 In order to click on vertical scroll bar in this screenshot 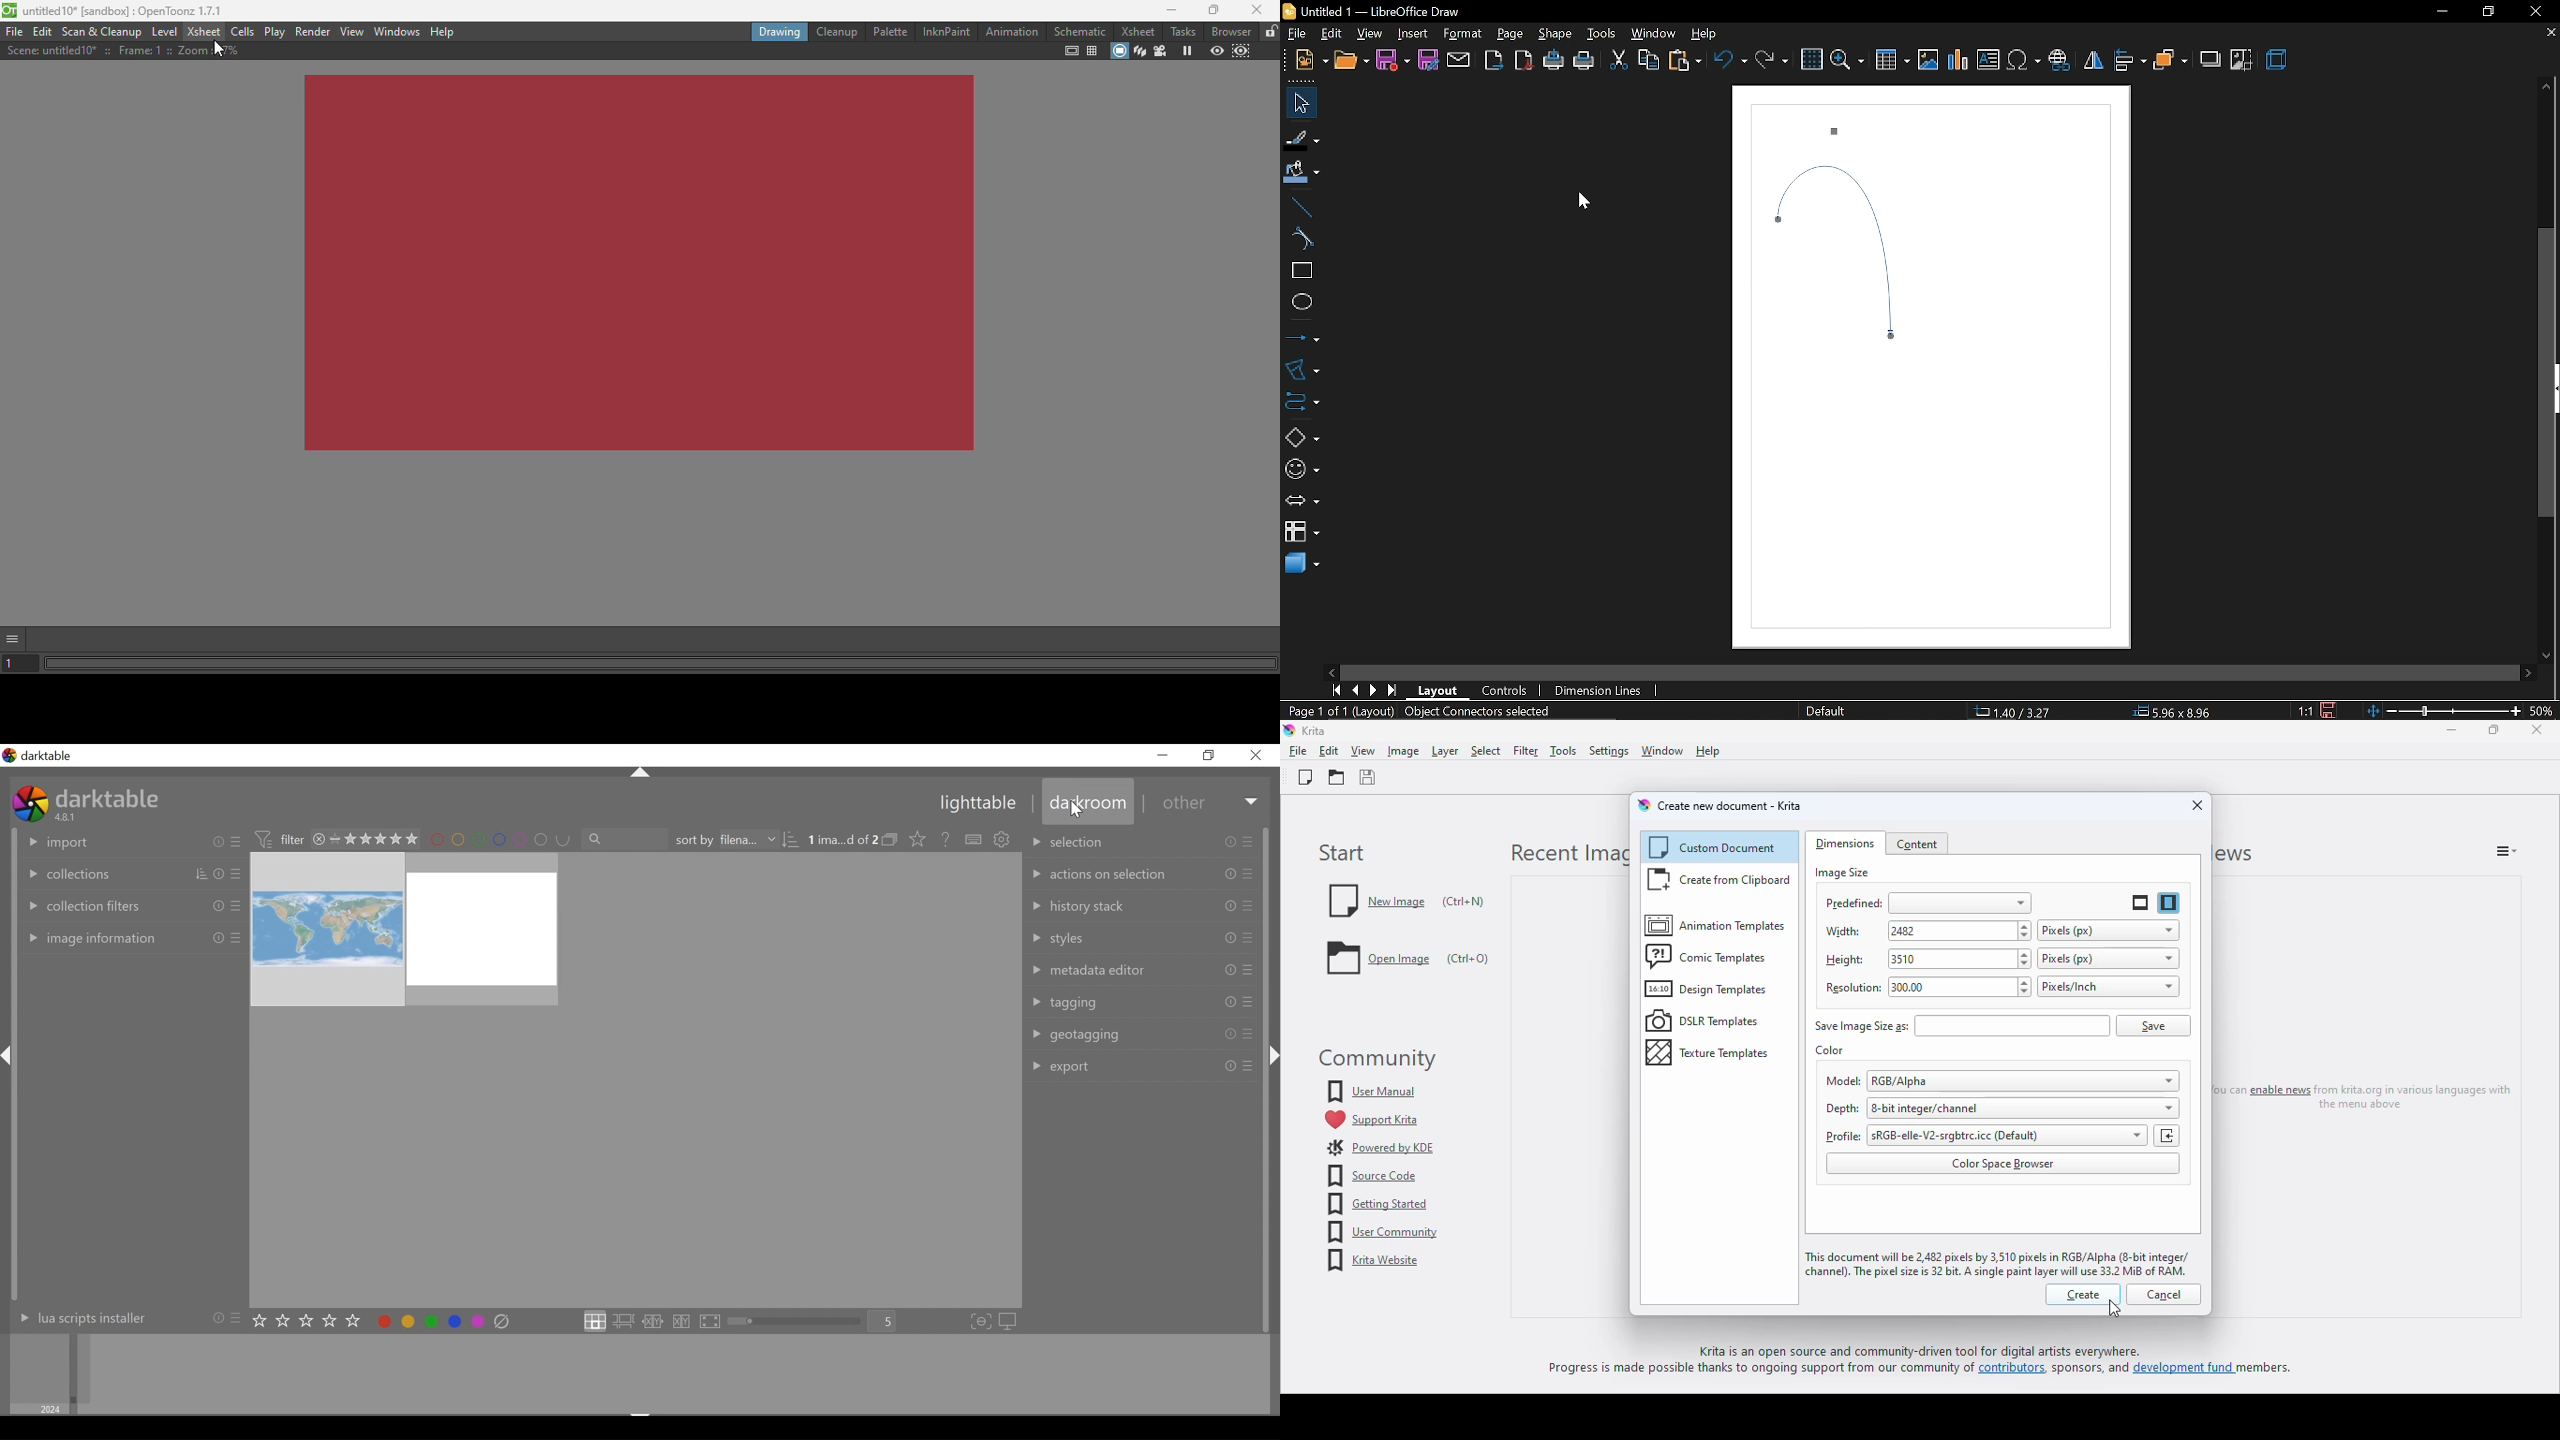, I will do `click(1267, 1209)`.